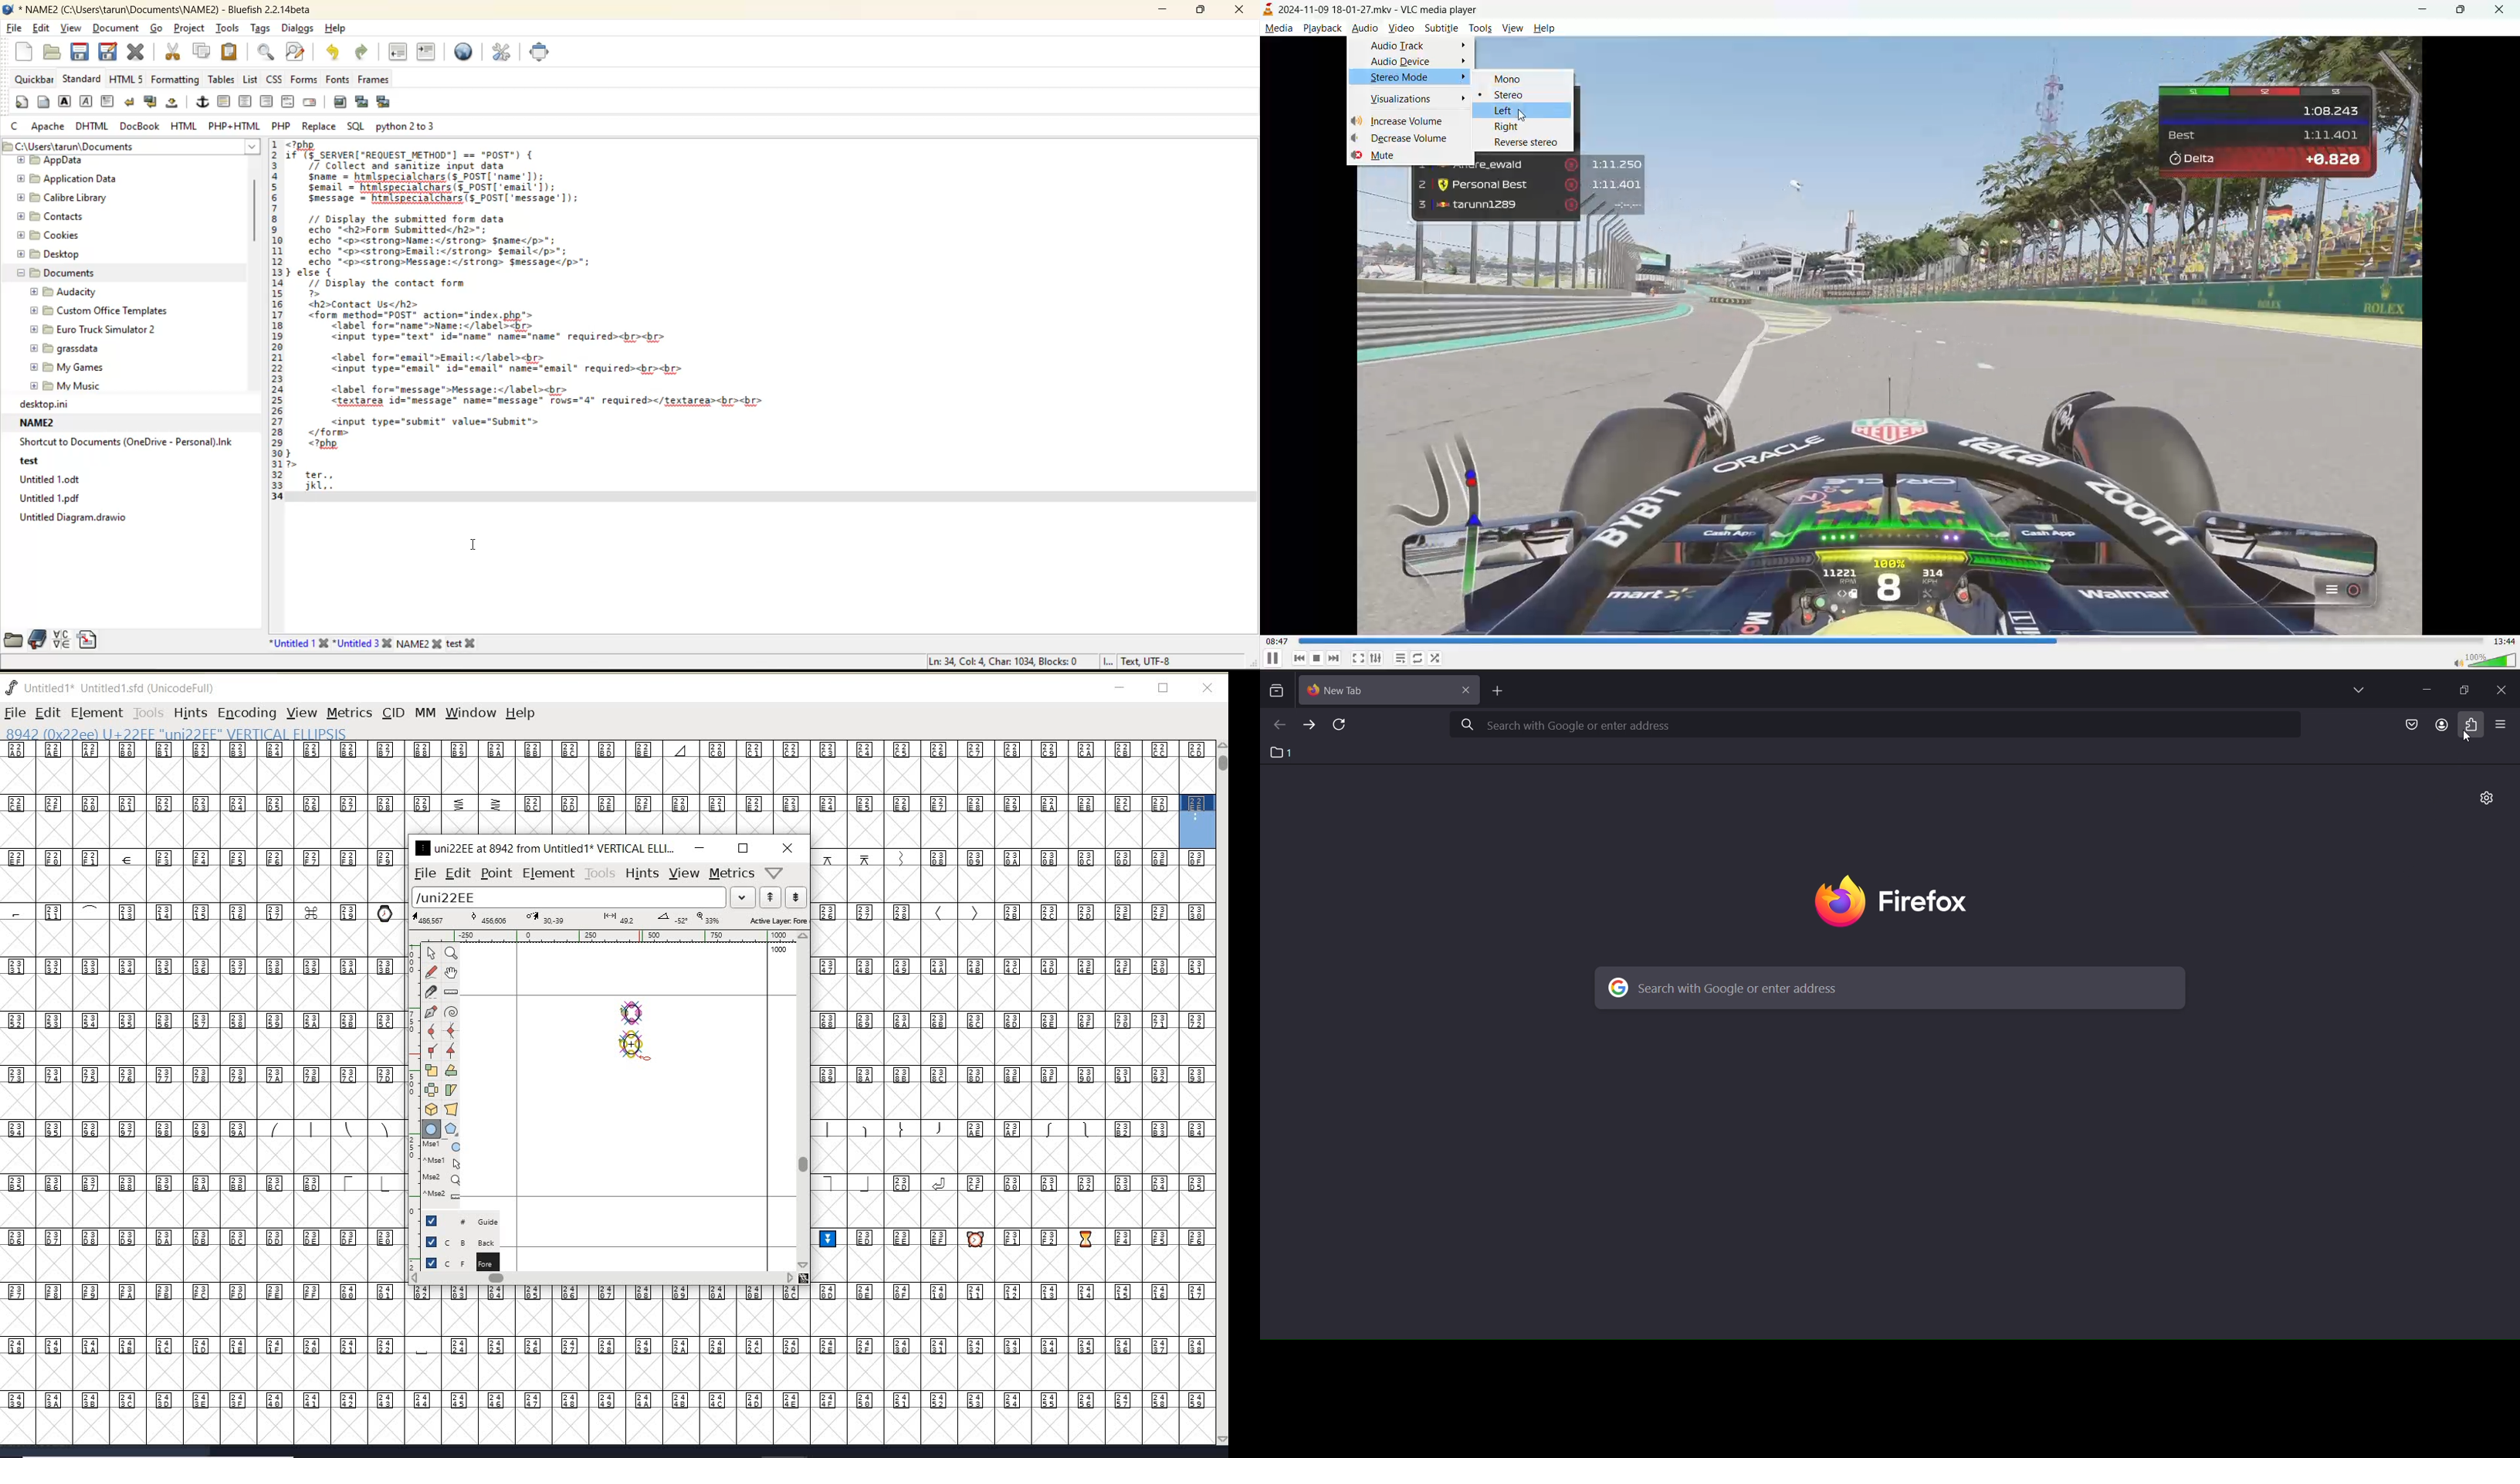 The width and height of the screenshot is (2520, 1484). I want to click on tools, so click(228, 28).